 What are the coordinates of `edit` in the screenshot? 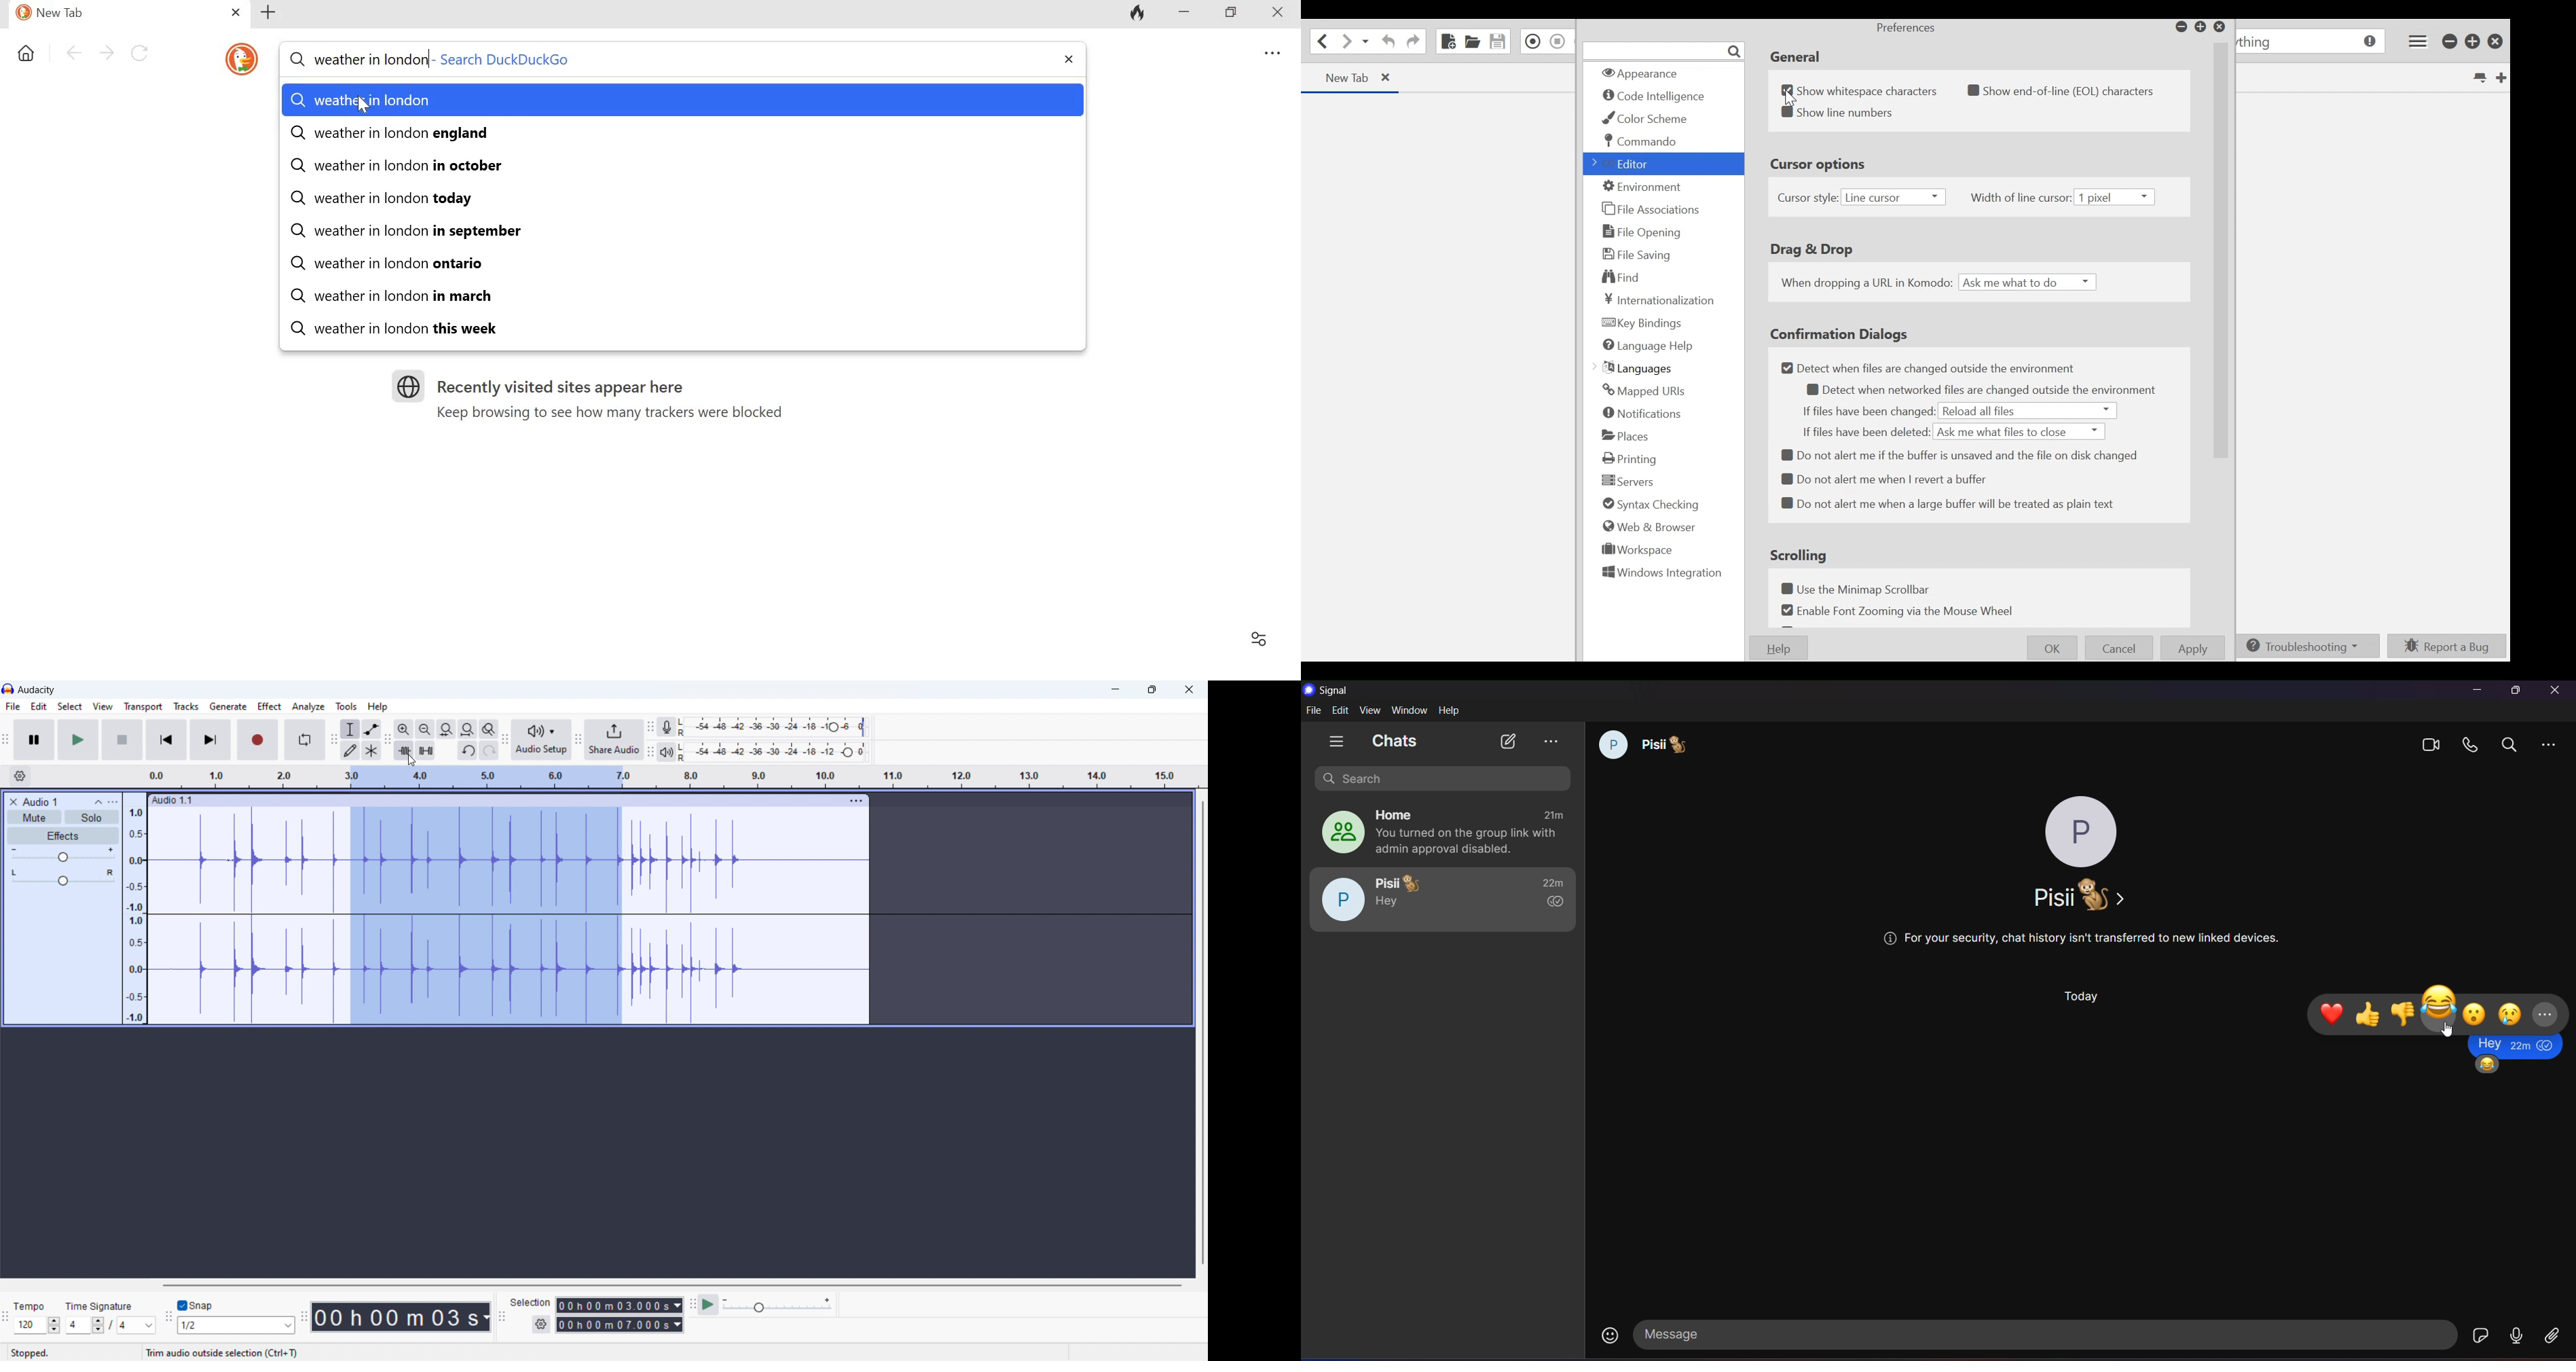 It's located at (1340, 711).